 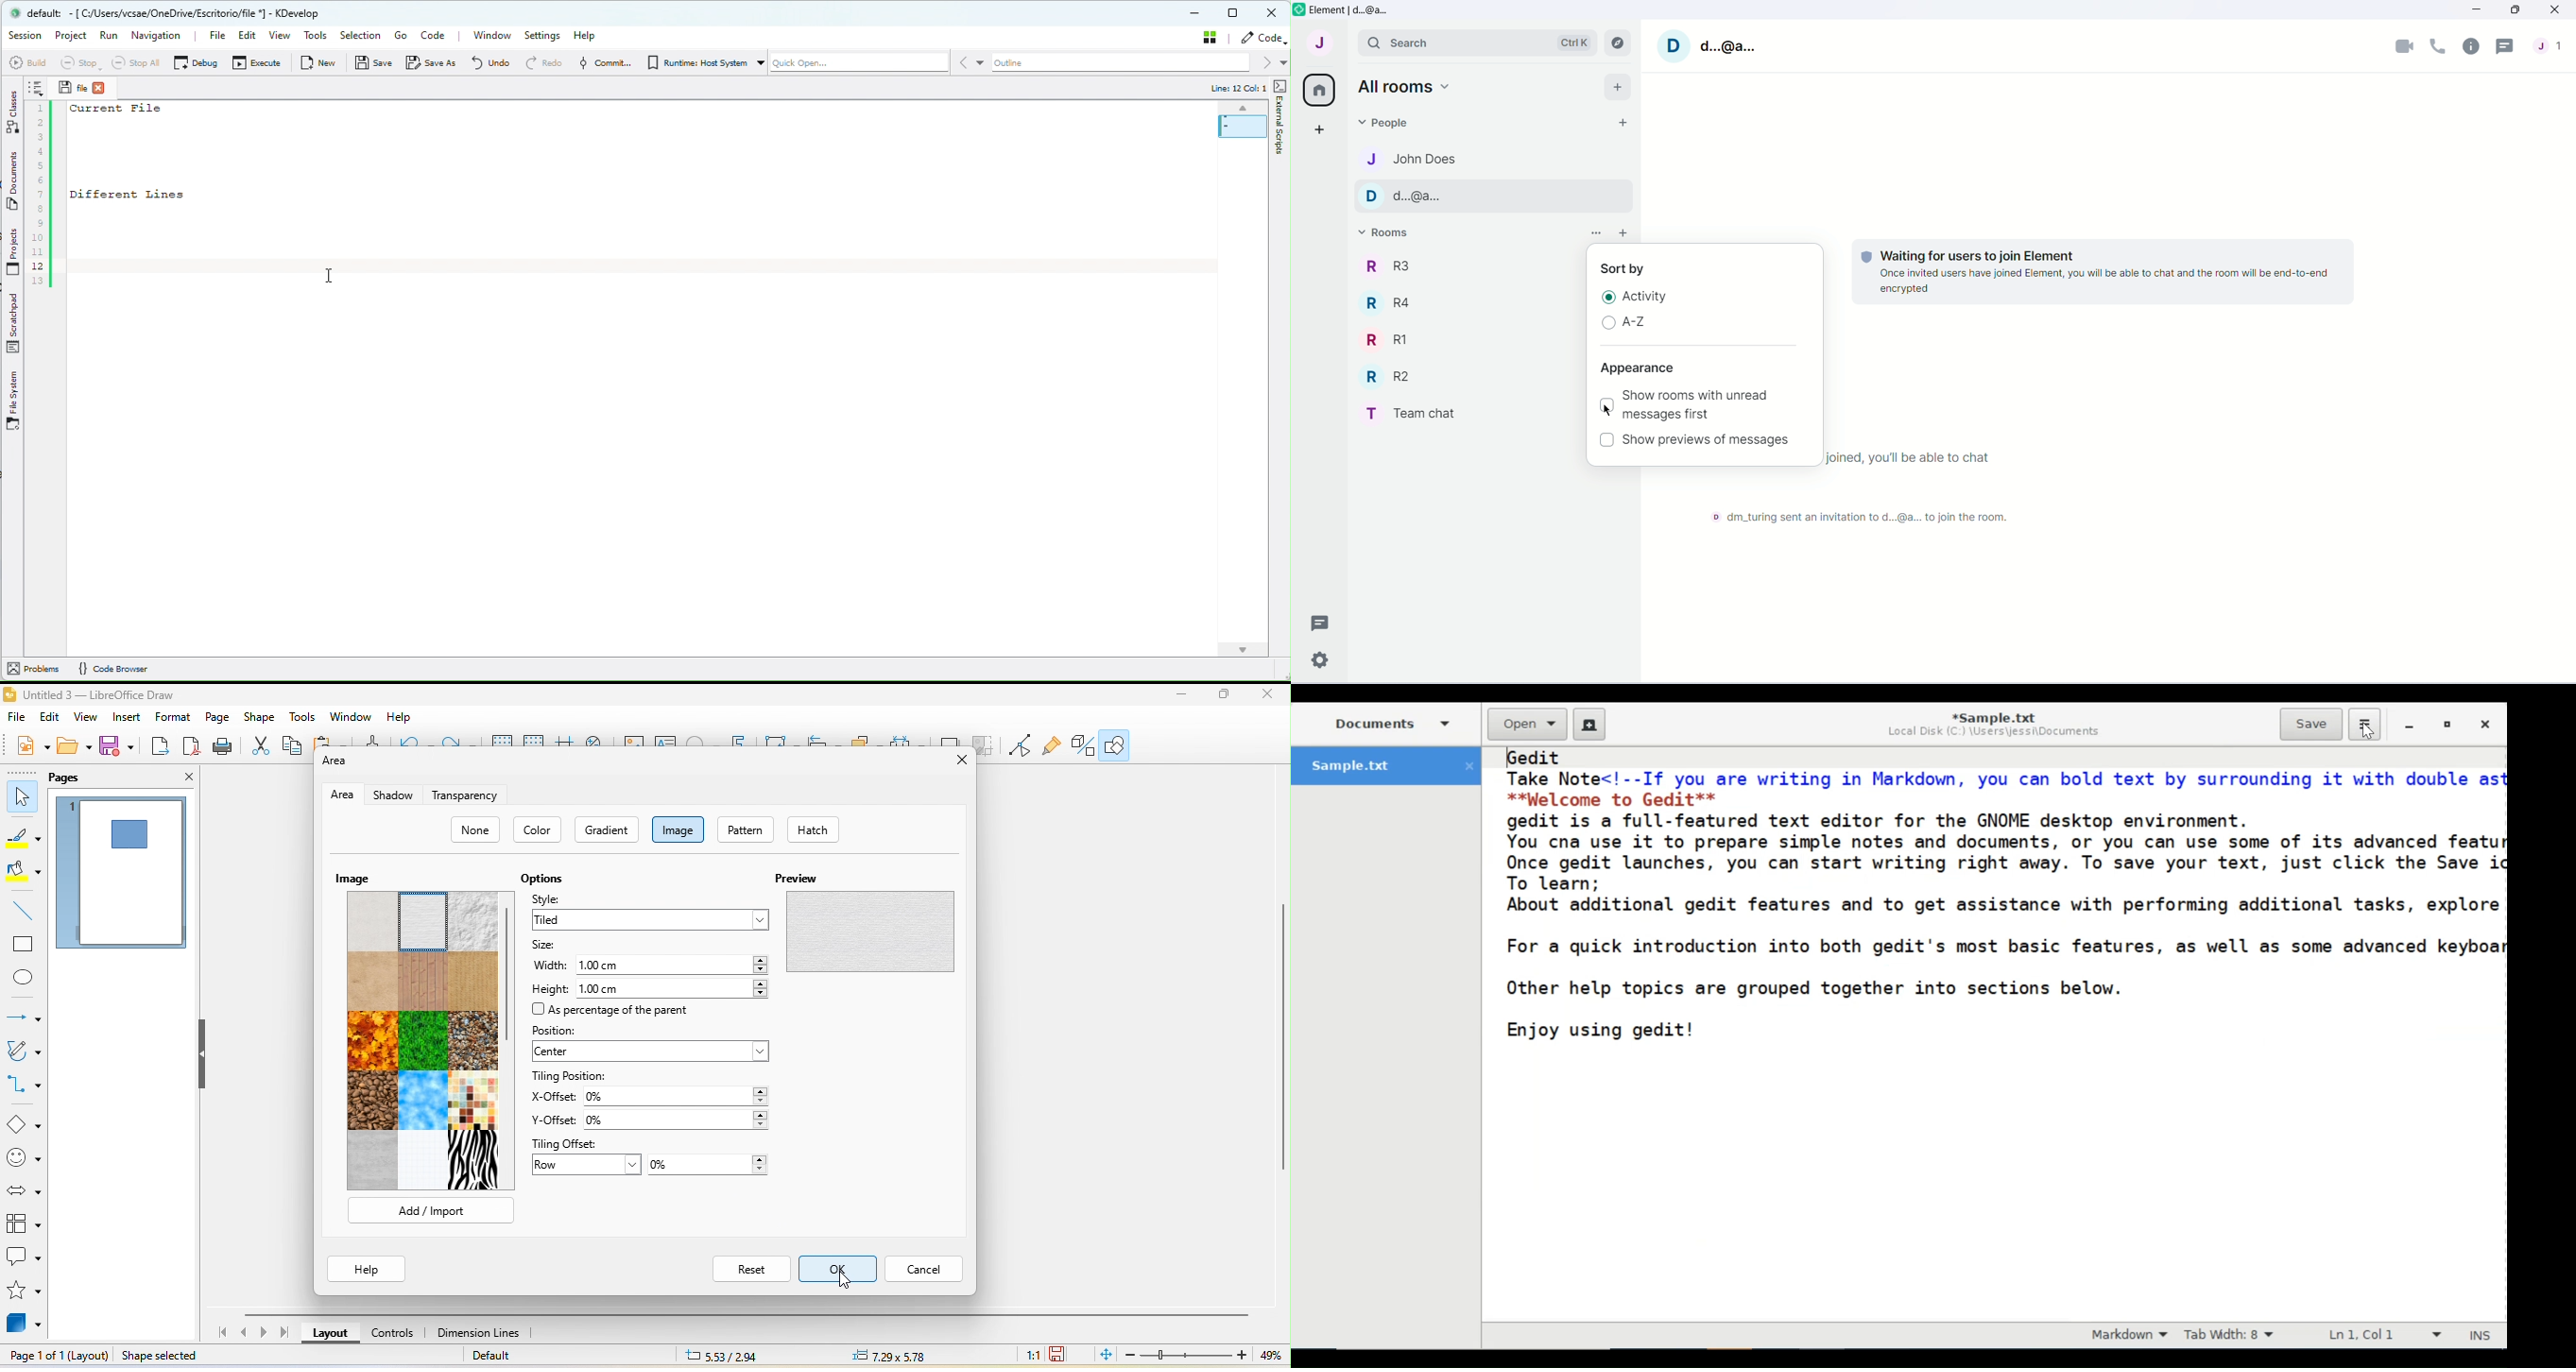 I want to click on ellipse, so click(x=25, y=979).